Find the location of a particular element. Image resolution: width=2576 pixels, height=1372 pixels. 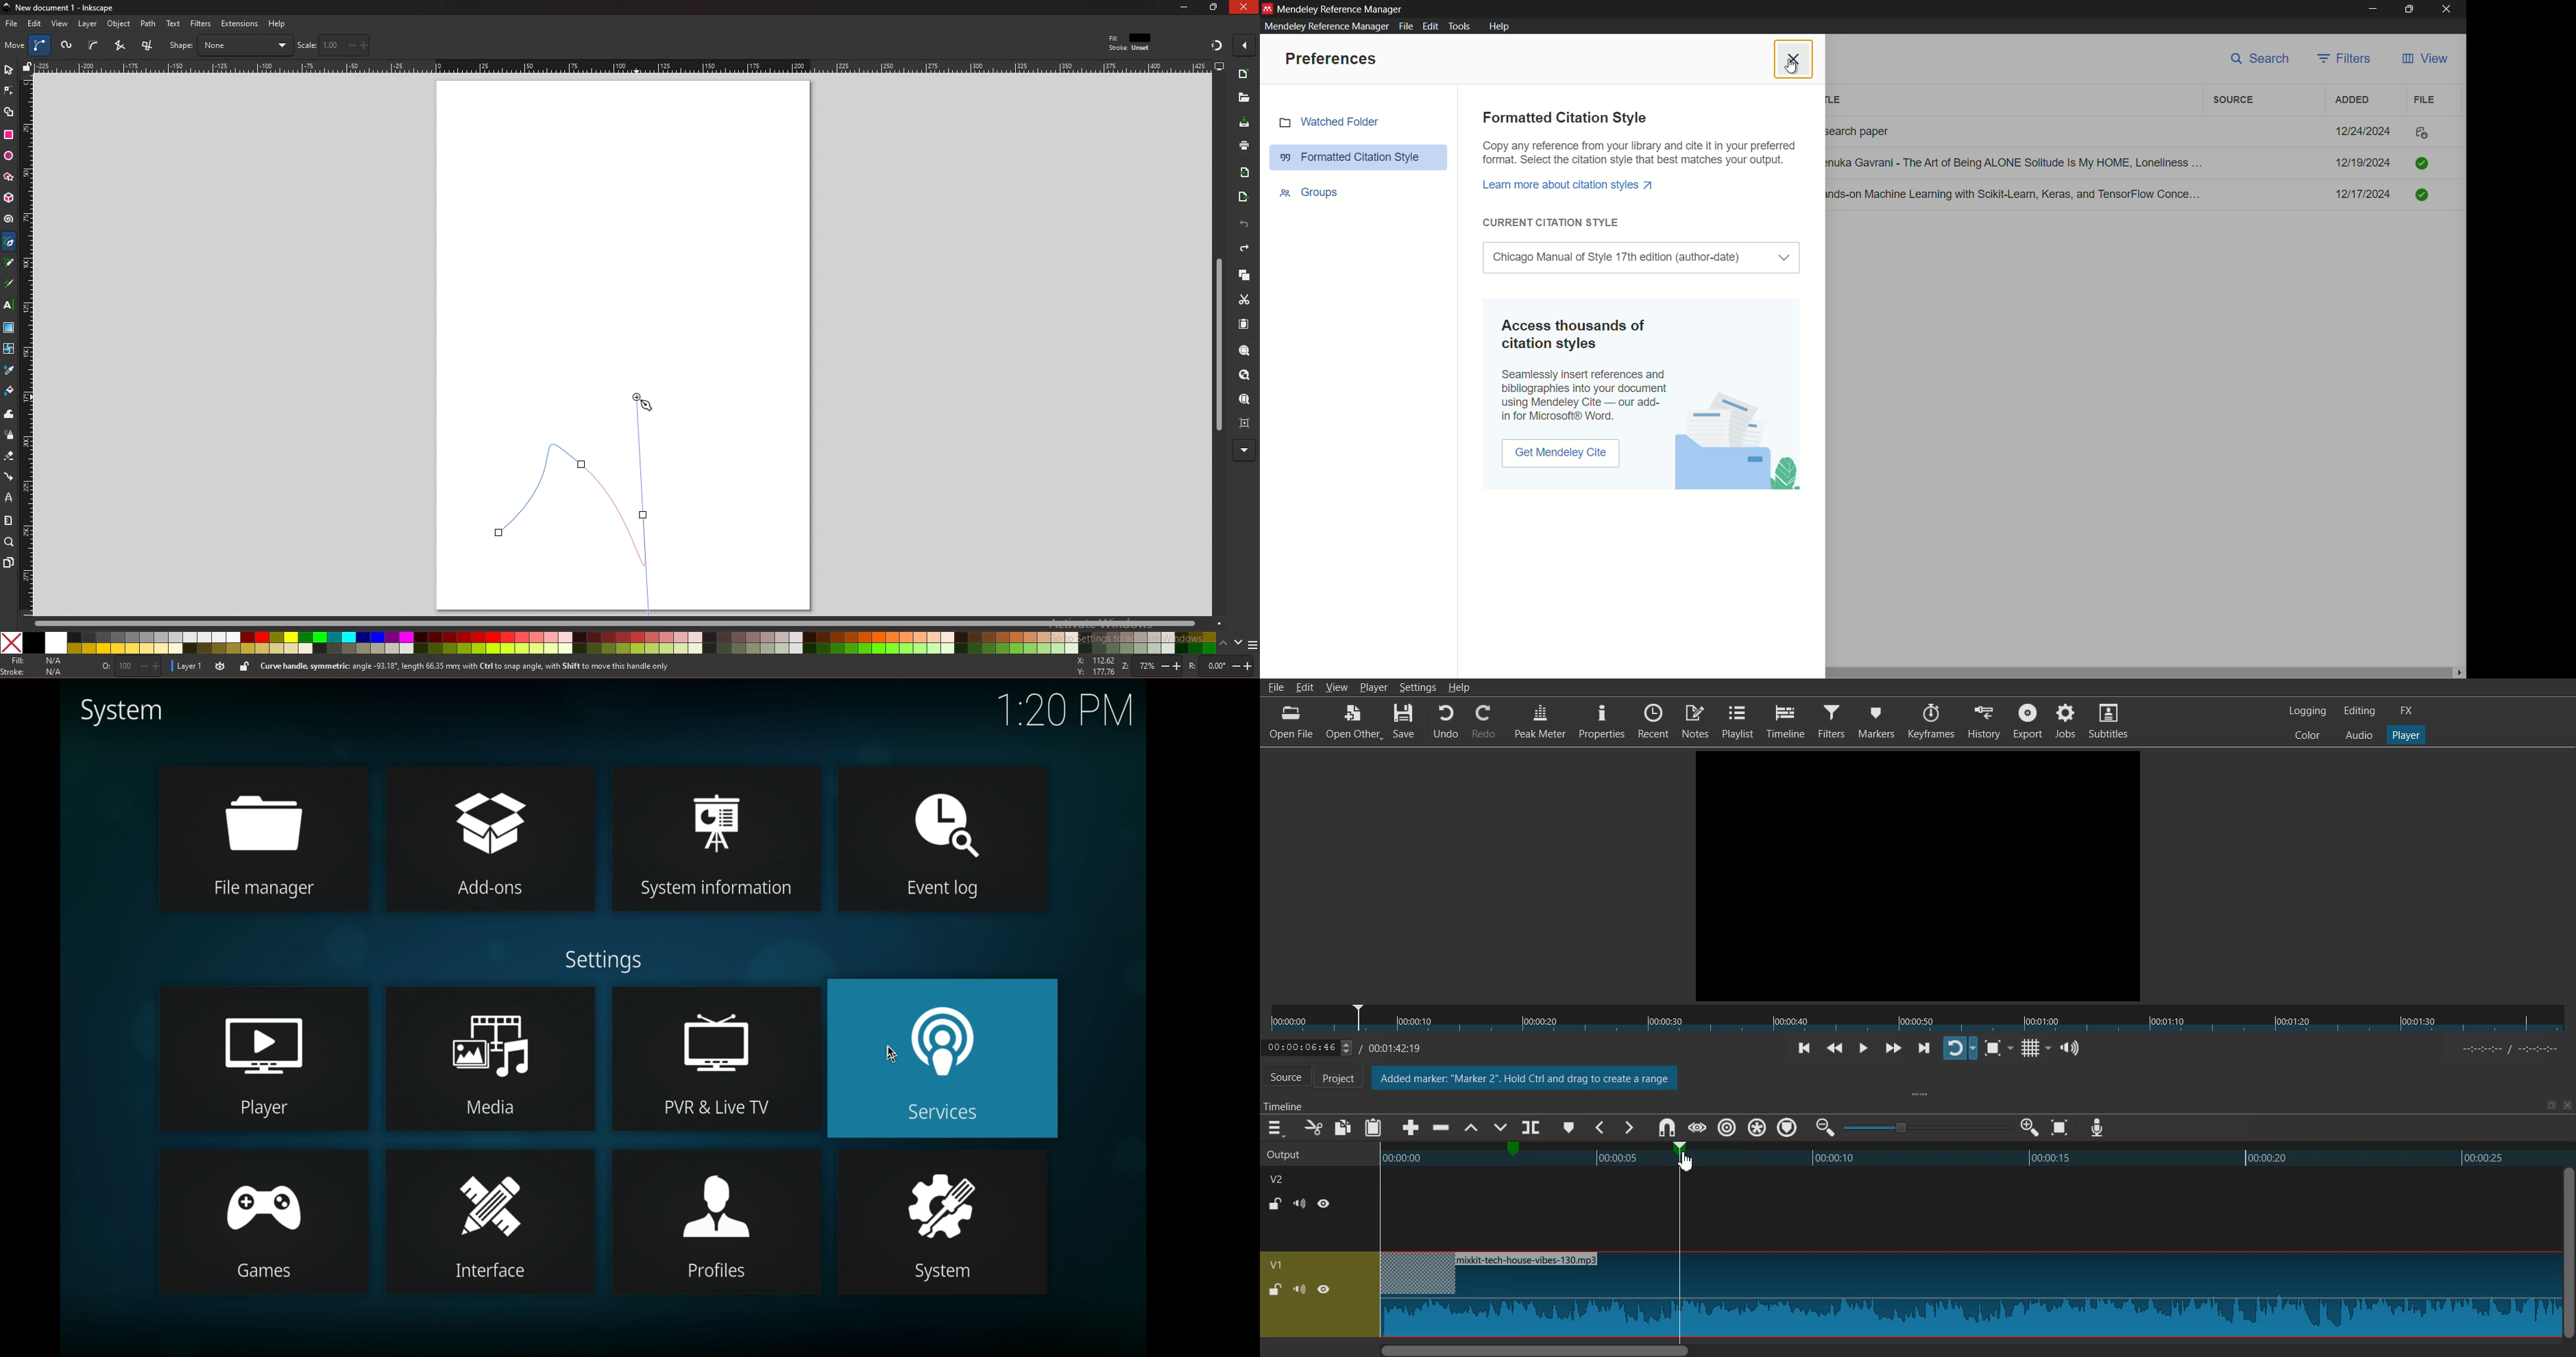

Mute is located at coordinates (1300, 1203).